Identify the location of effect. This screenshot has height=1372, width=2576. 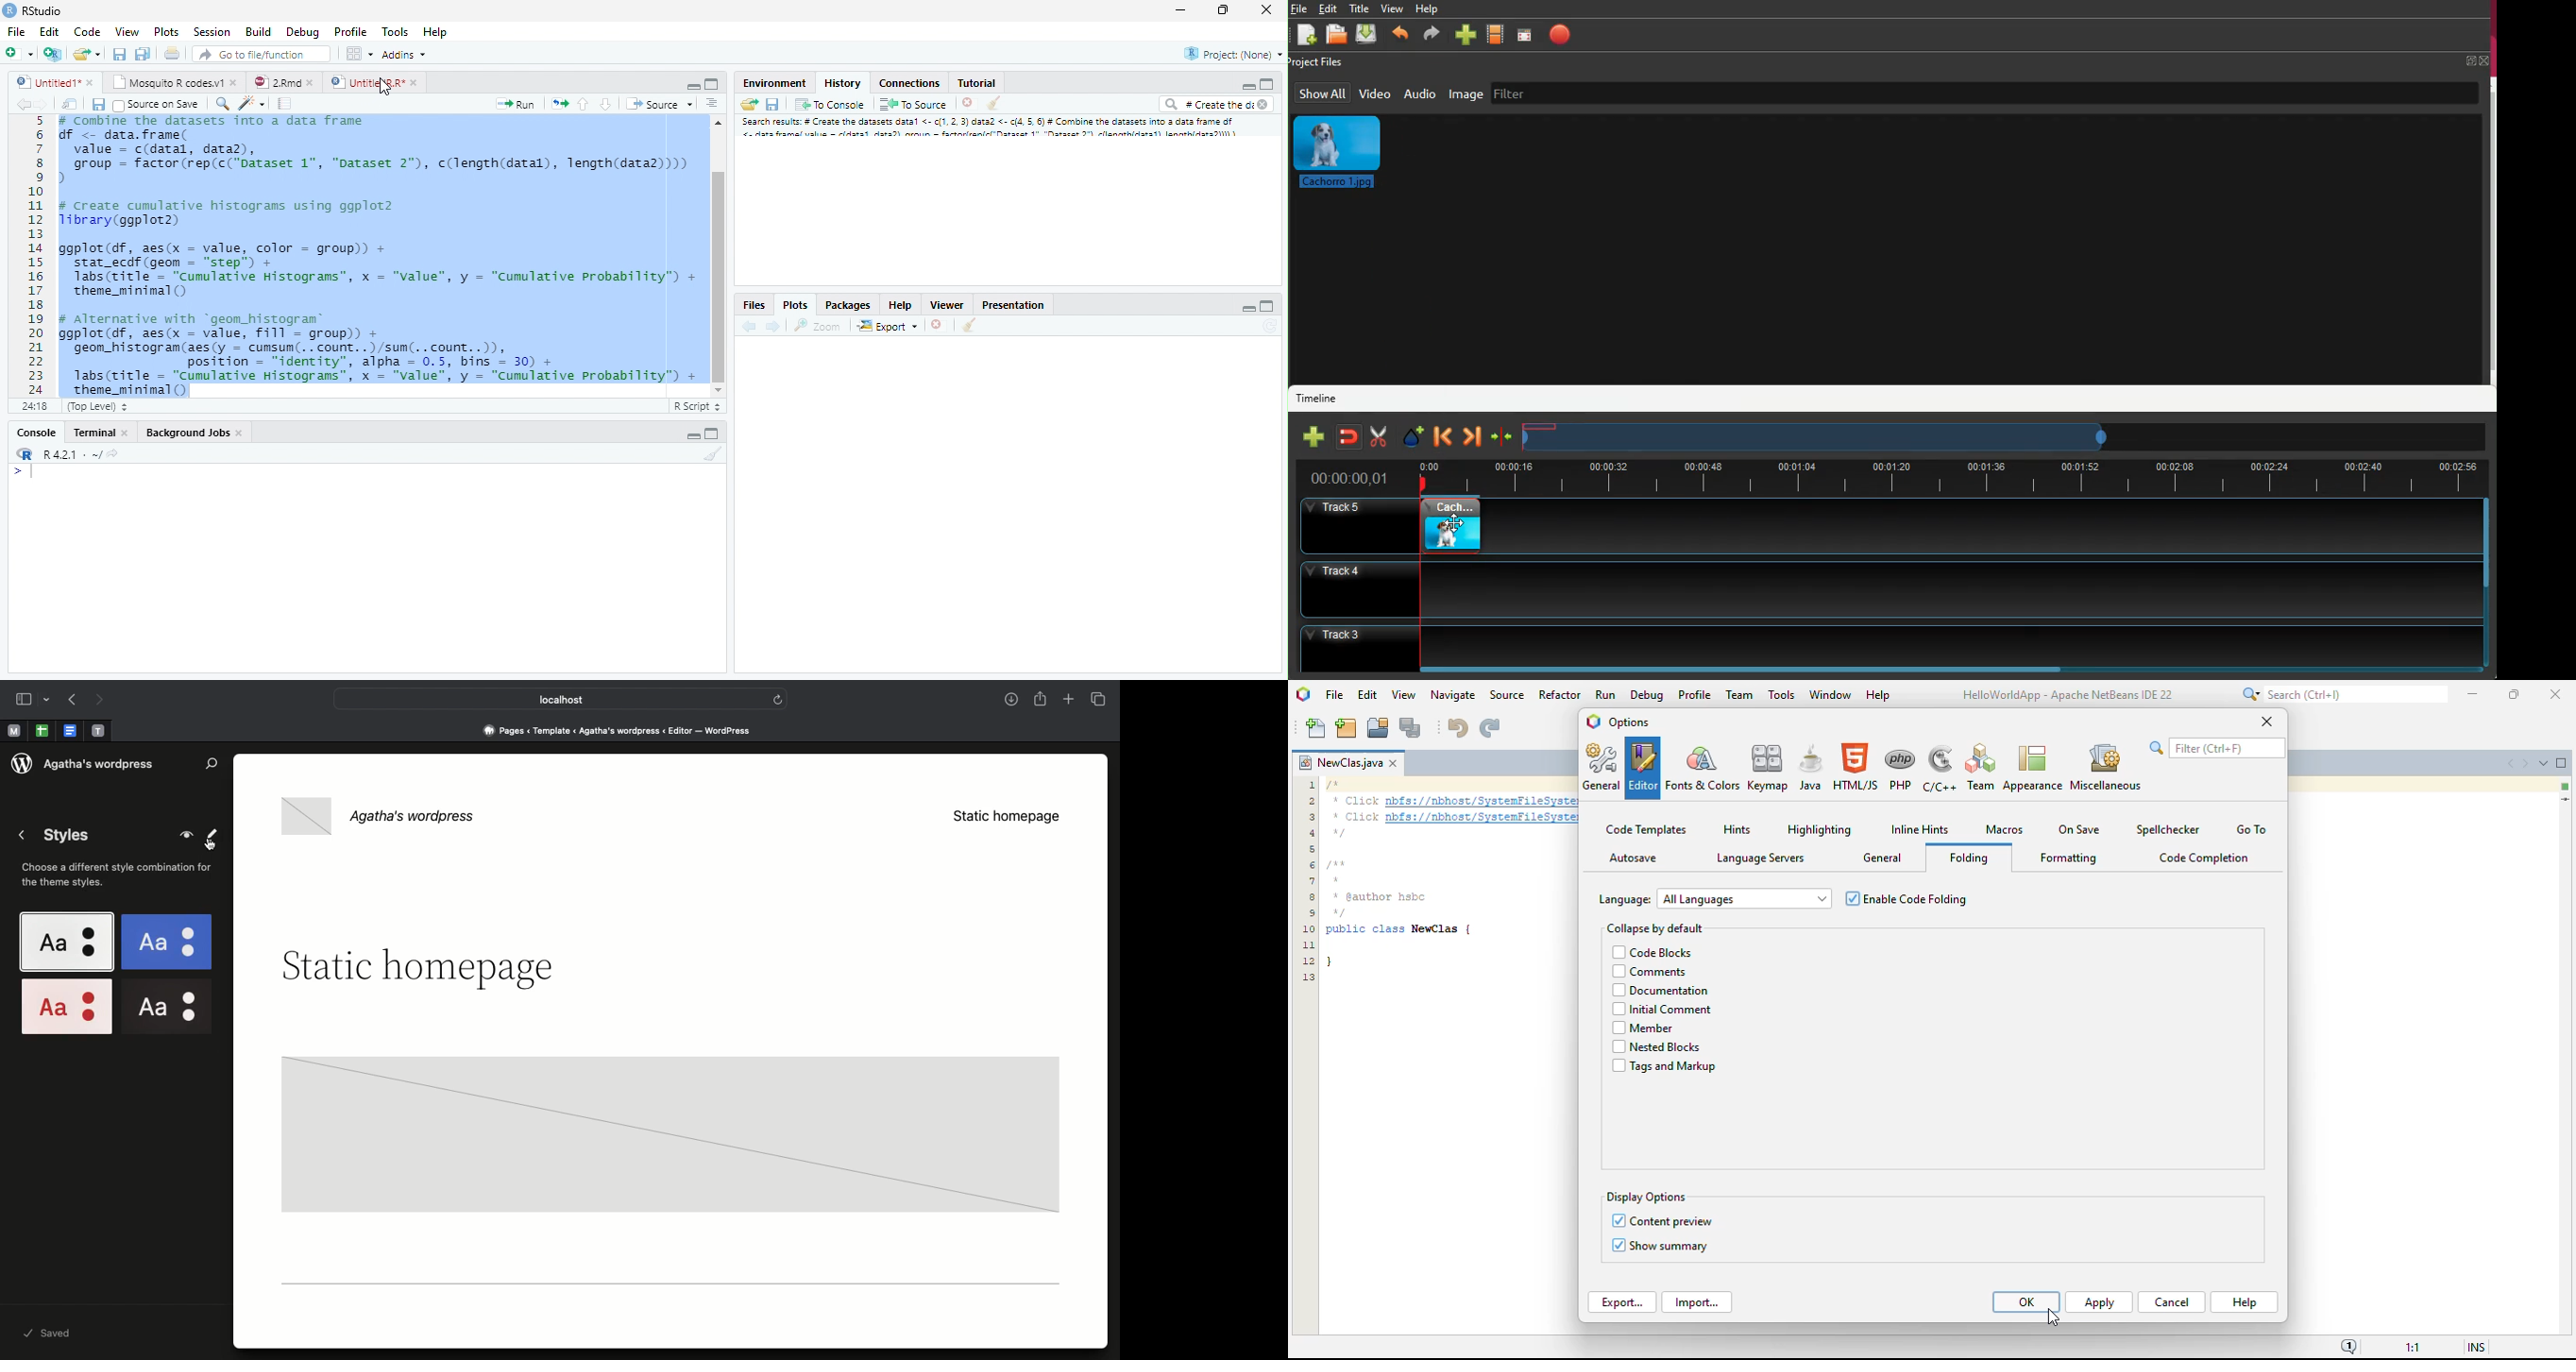
(1412, 436).